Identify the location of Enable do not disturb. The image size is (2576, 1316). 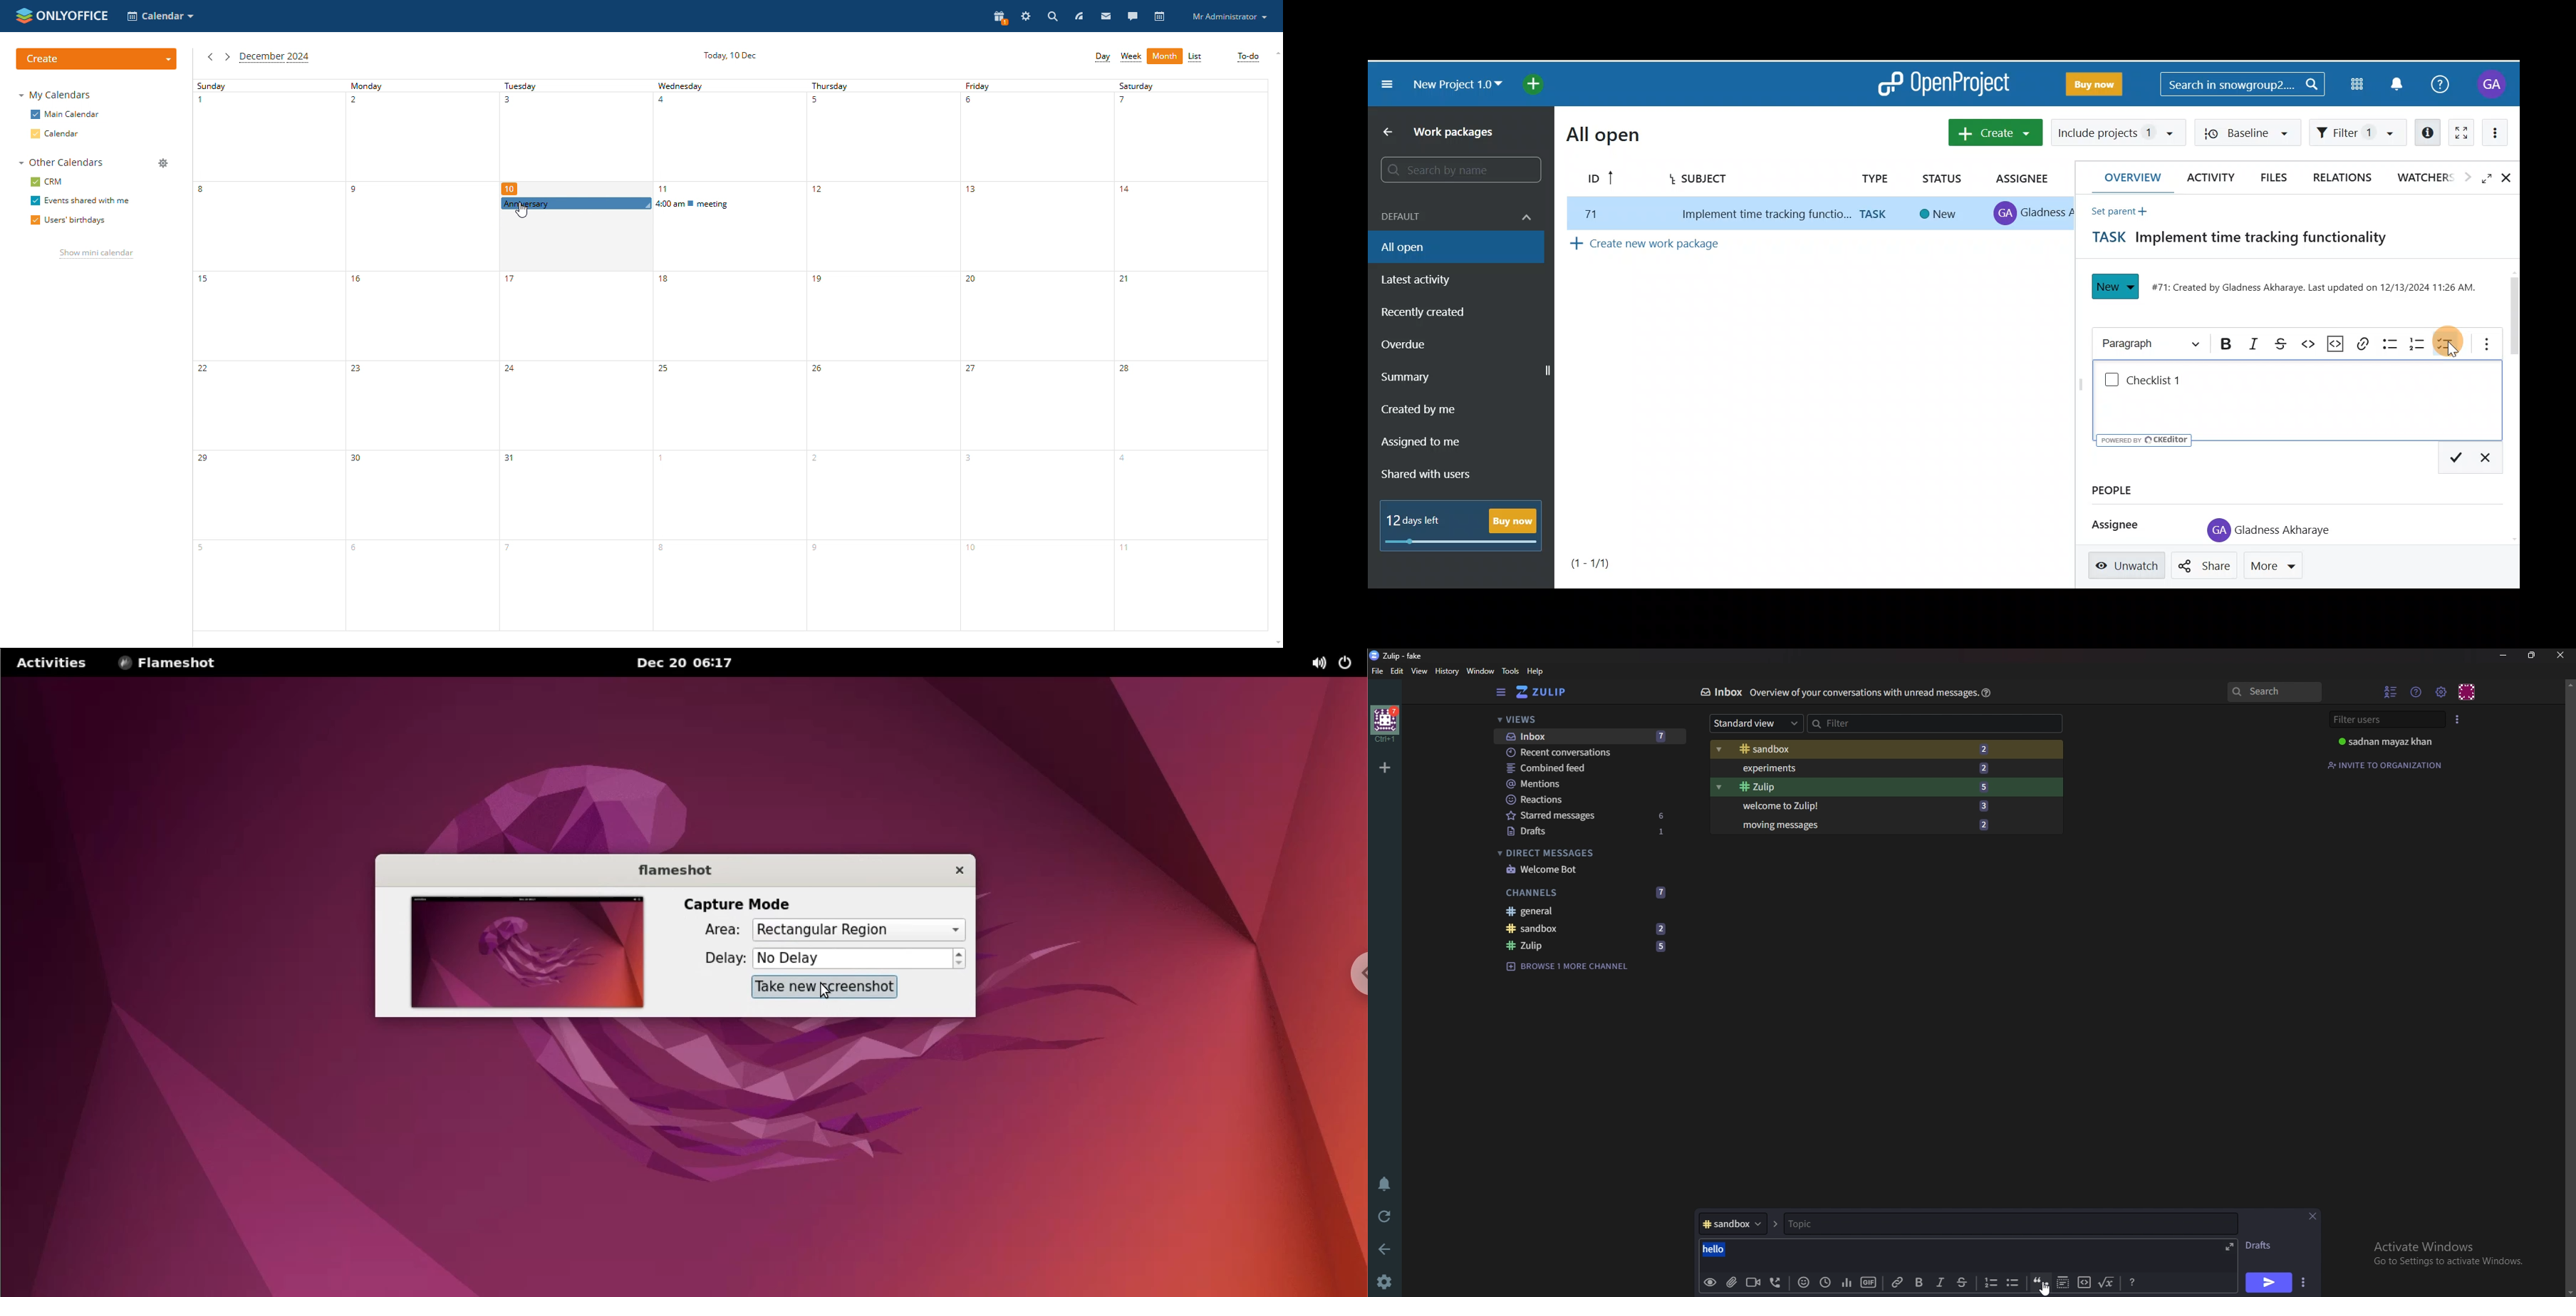
(1383, 1184).